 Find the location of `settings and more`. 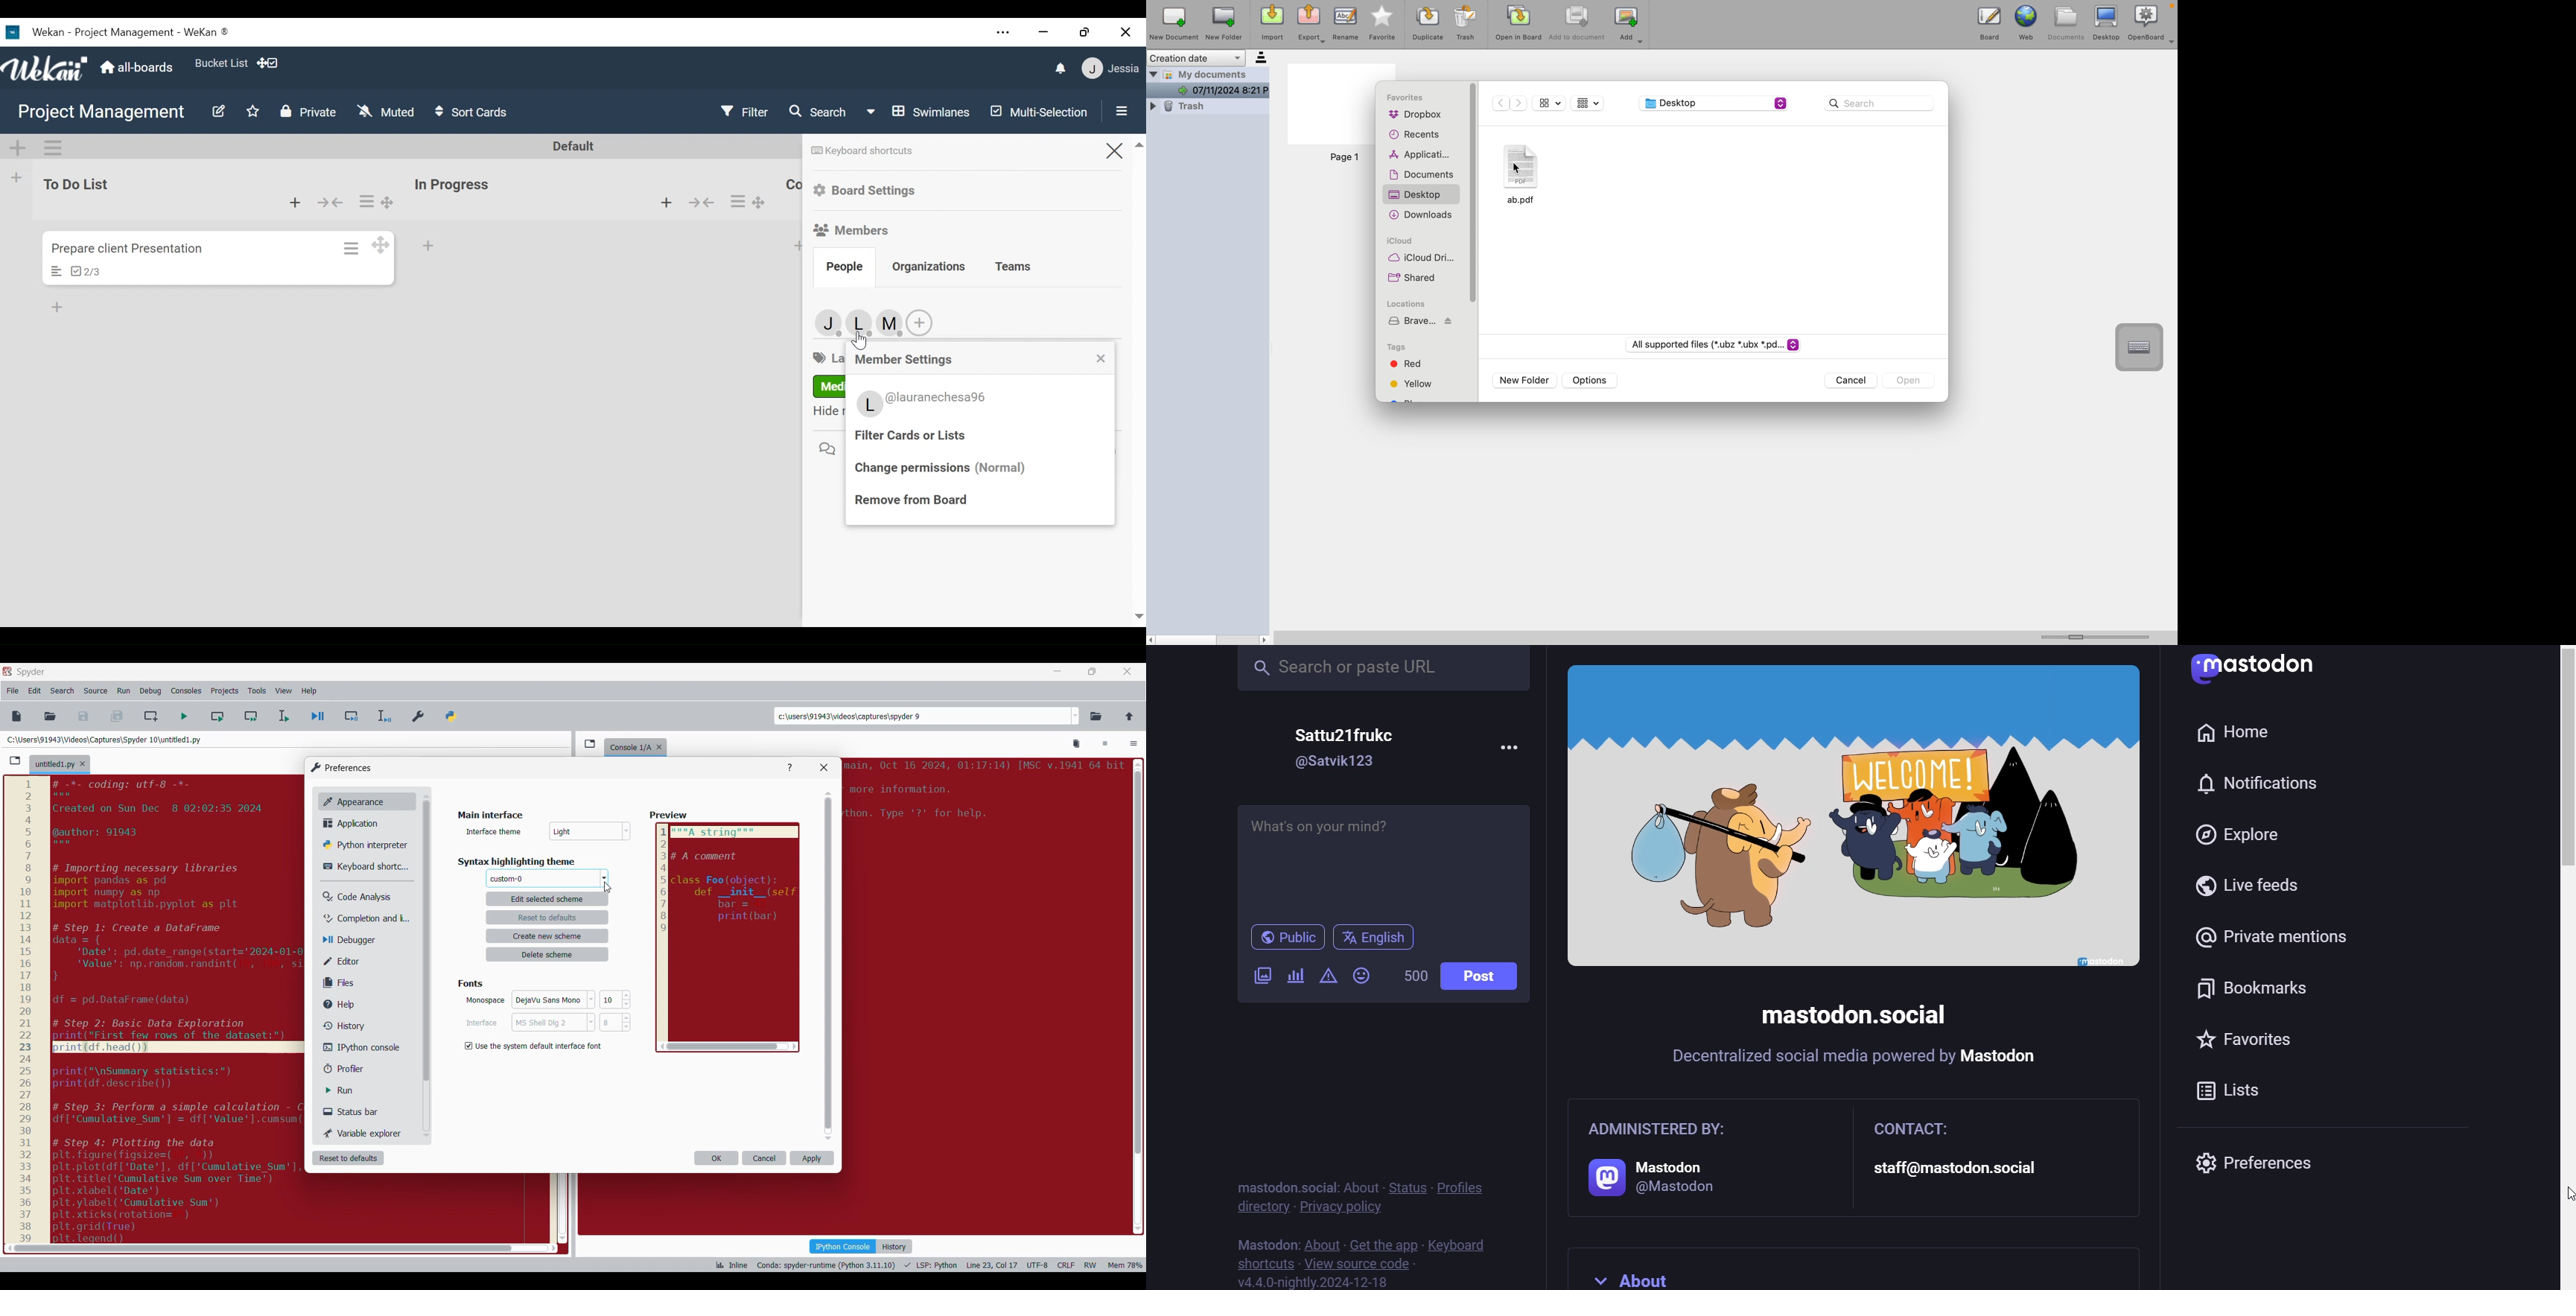

settings and more is located at coordinates (1005, 33).